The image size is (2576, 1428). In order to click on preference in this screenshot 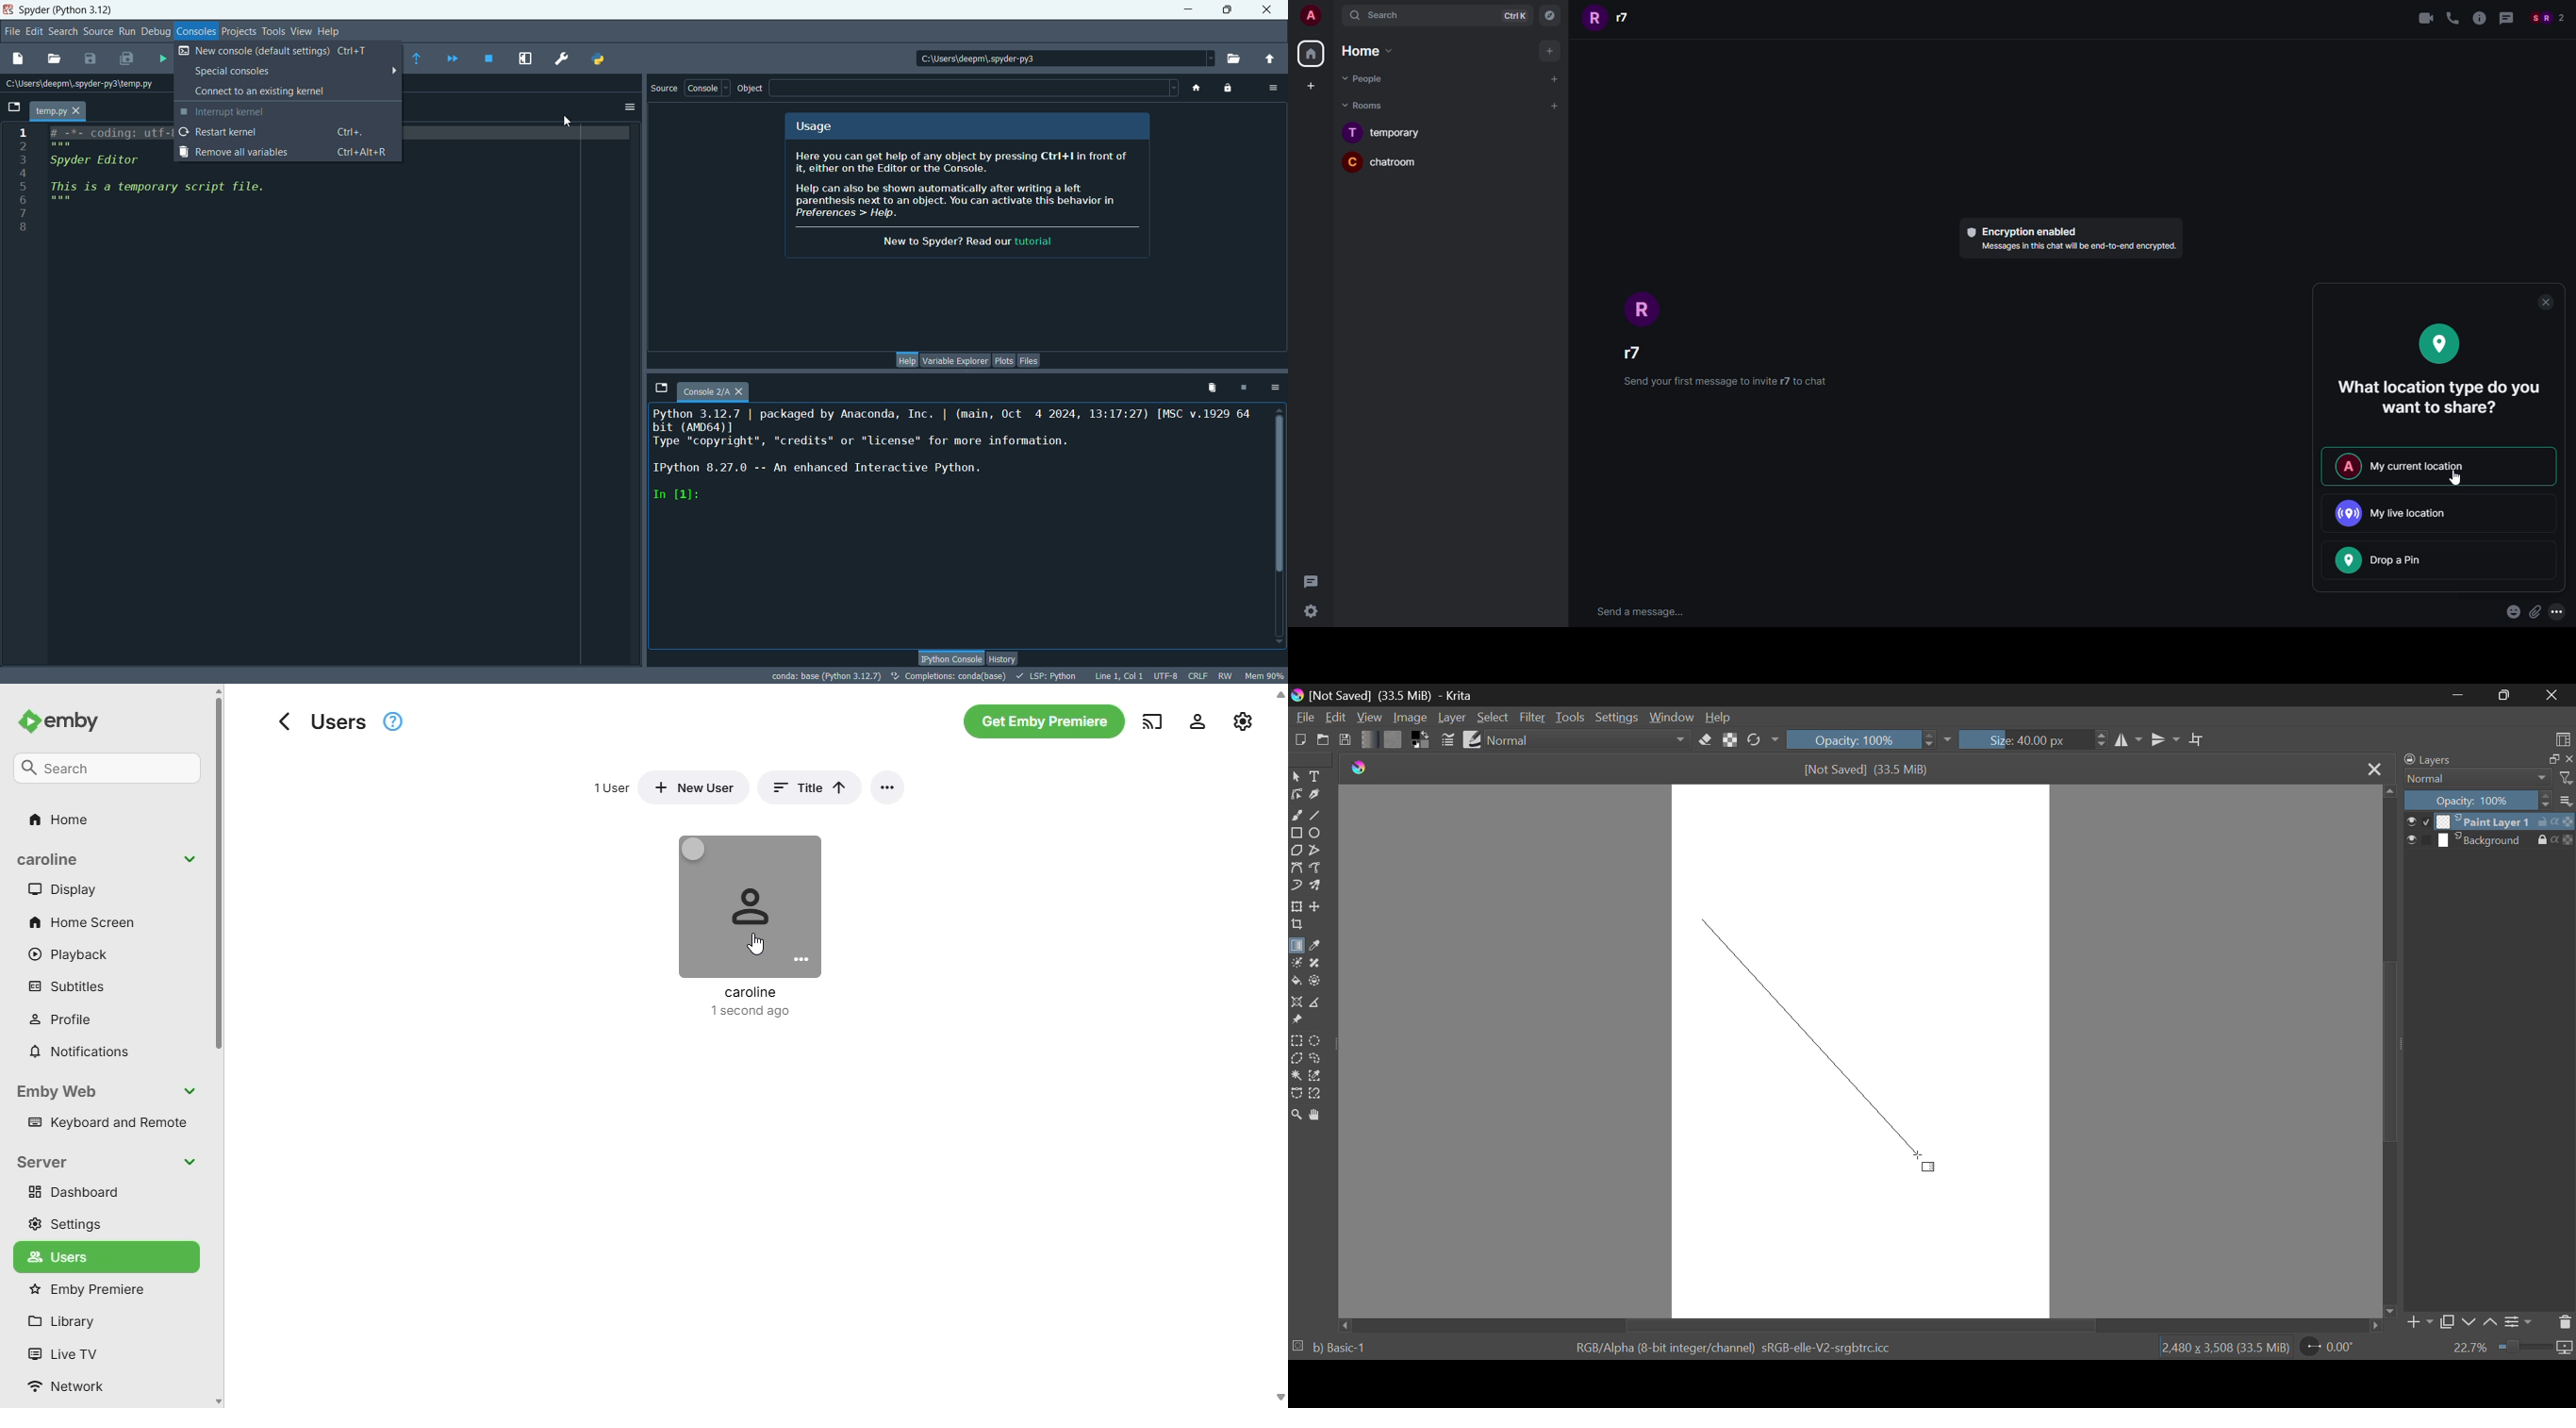, I will do `click(559, 58)`.